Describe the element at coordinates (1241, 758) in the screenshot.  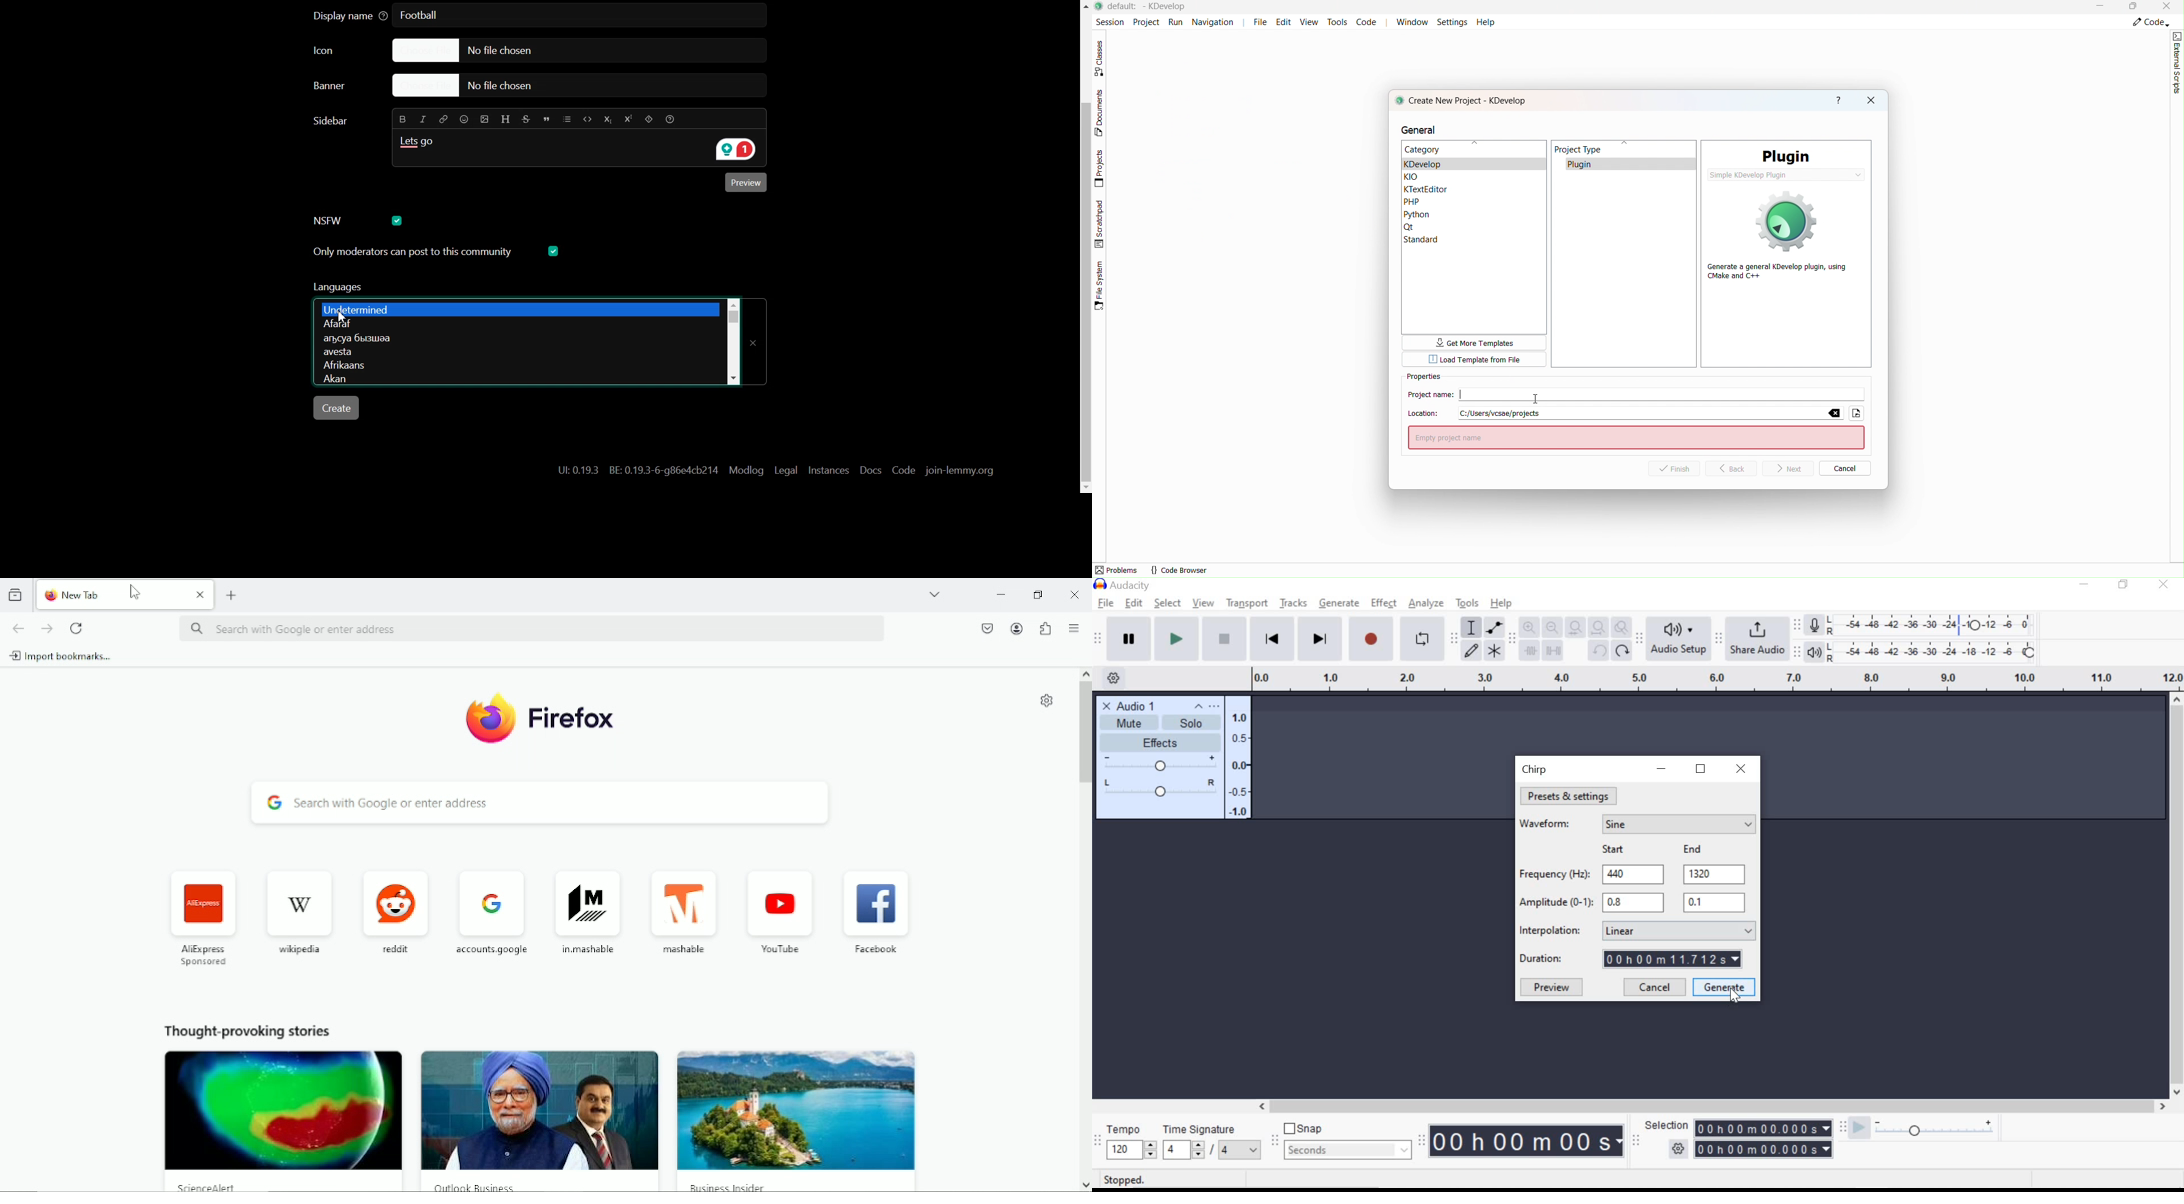
I see `menu` at that location.